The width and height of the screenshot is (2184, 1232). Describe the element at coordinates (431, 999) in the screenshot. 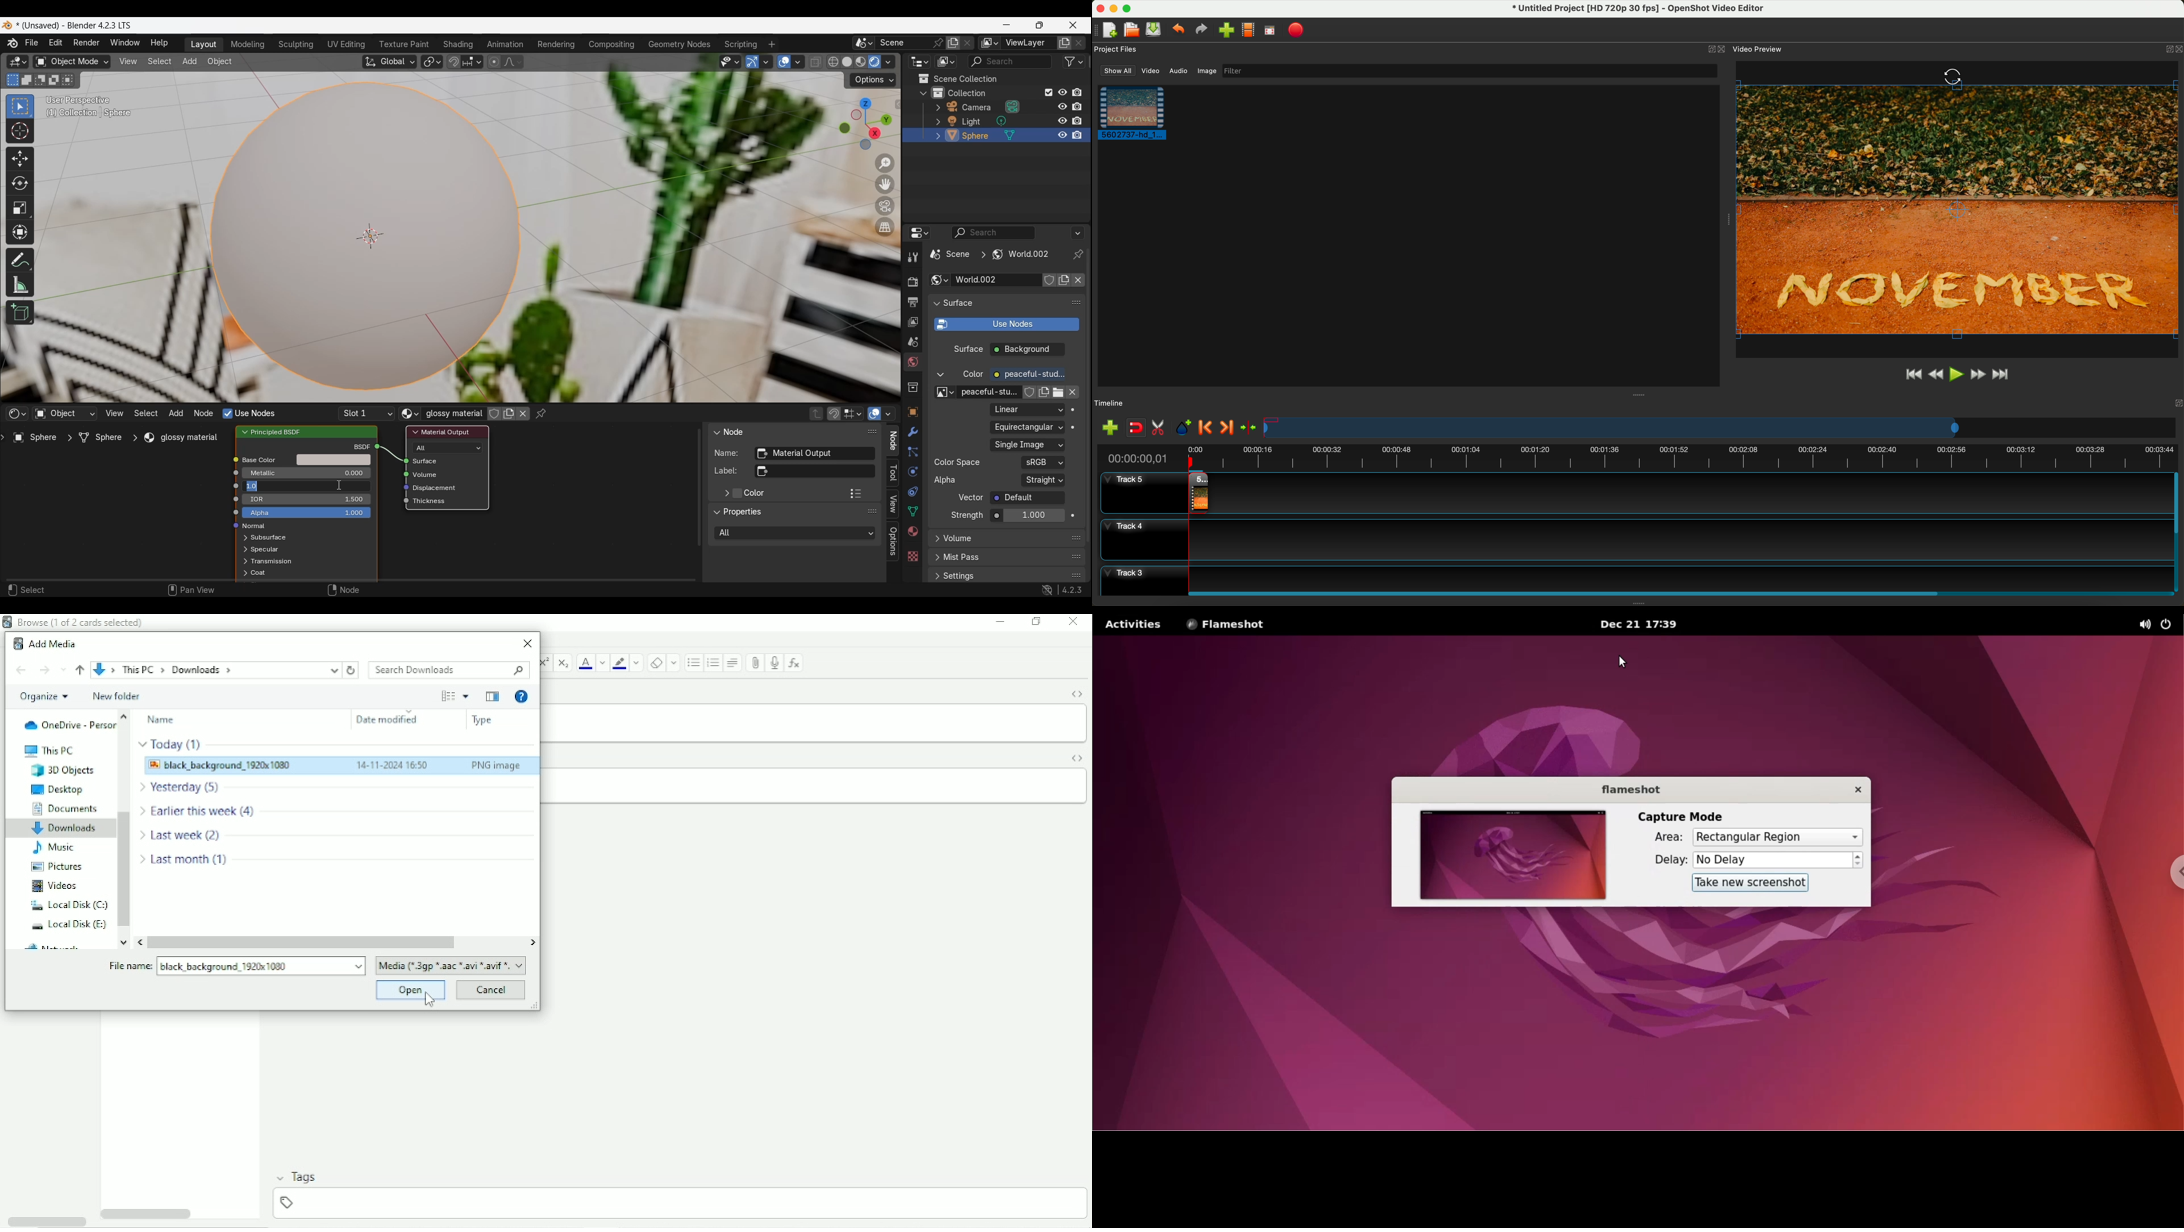

I see `Cursor` at that location.